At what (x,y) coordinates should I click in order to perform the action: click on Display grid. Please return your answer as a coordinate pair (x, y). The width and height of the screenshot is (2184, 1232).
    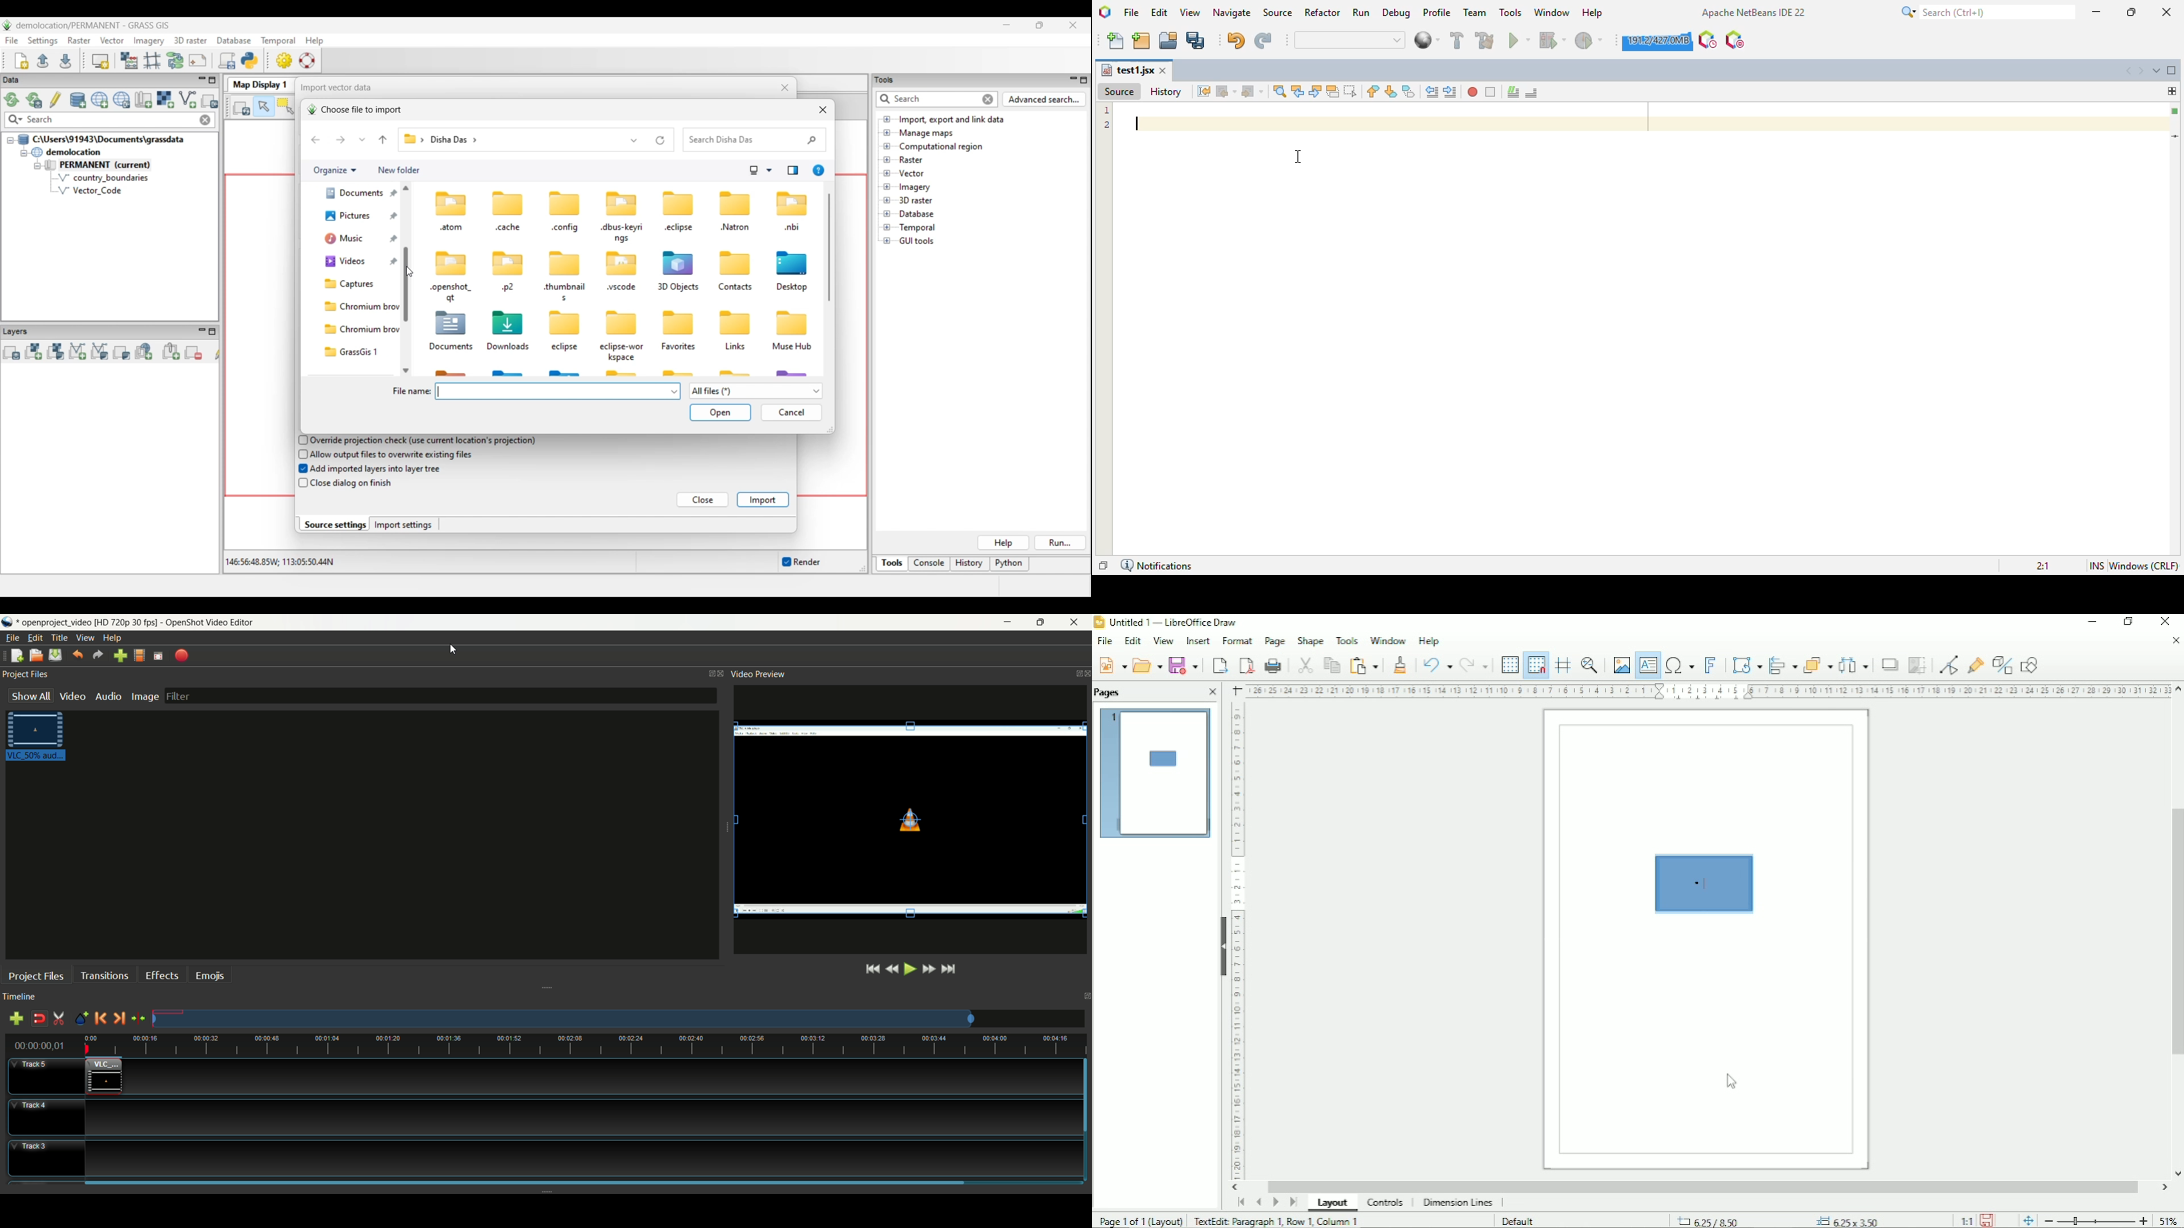
    Looking at the image, I should click on (1509, 663).